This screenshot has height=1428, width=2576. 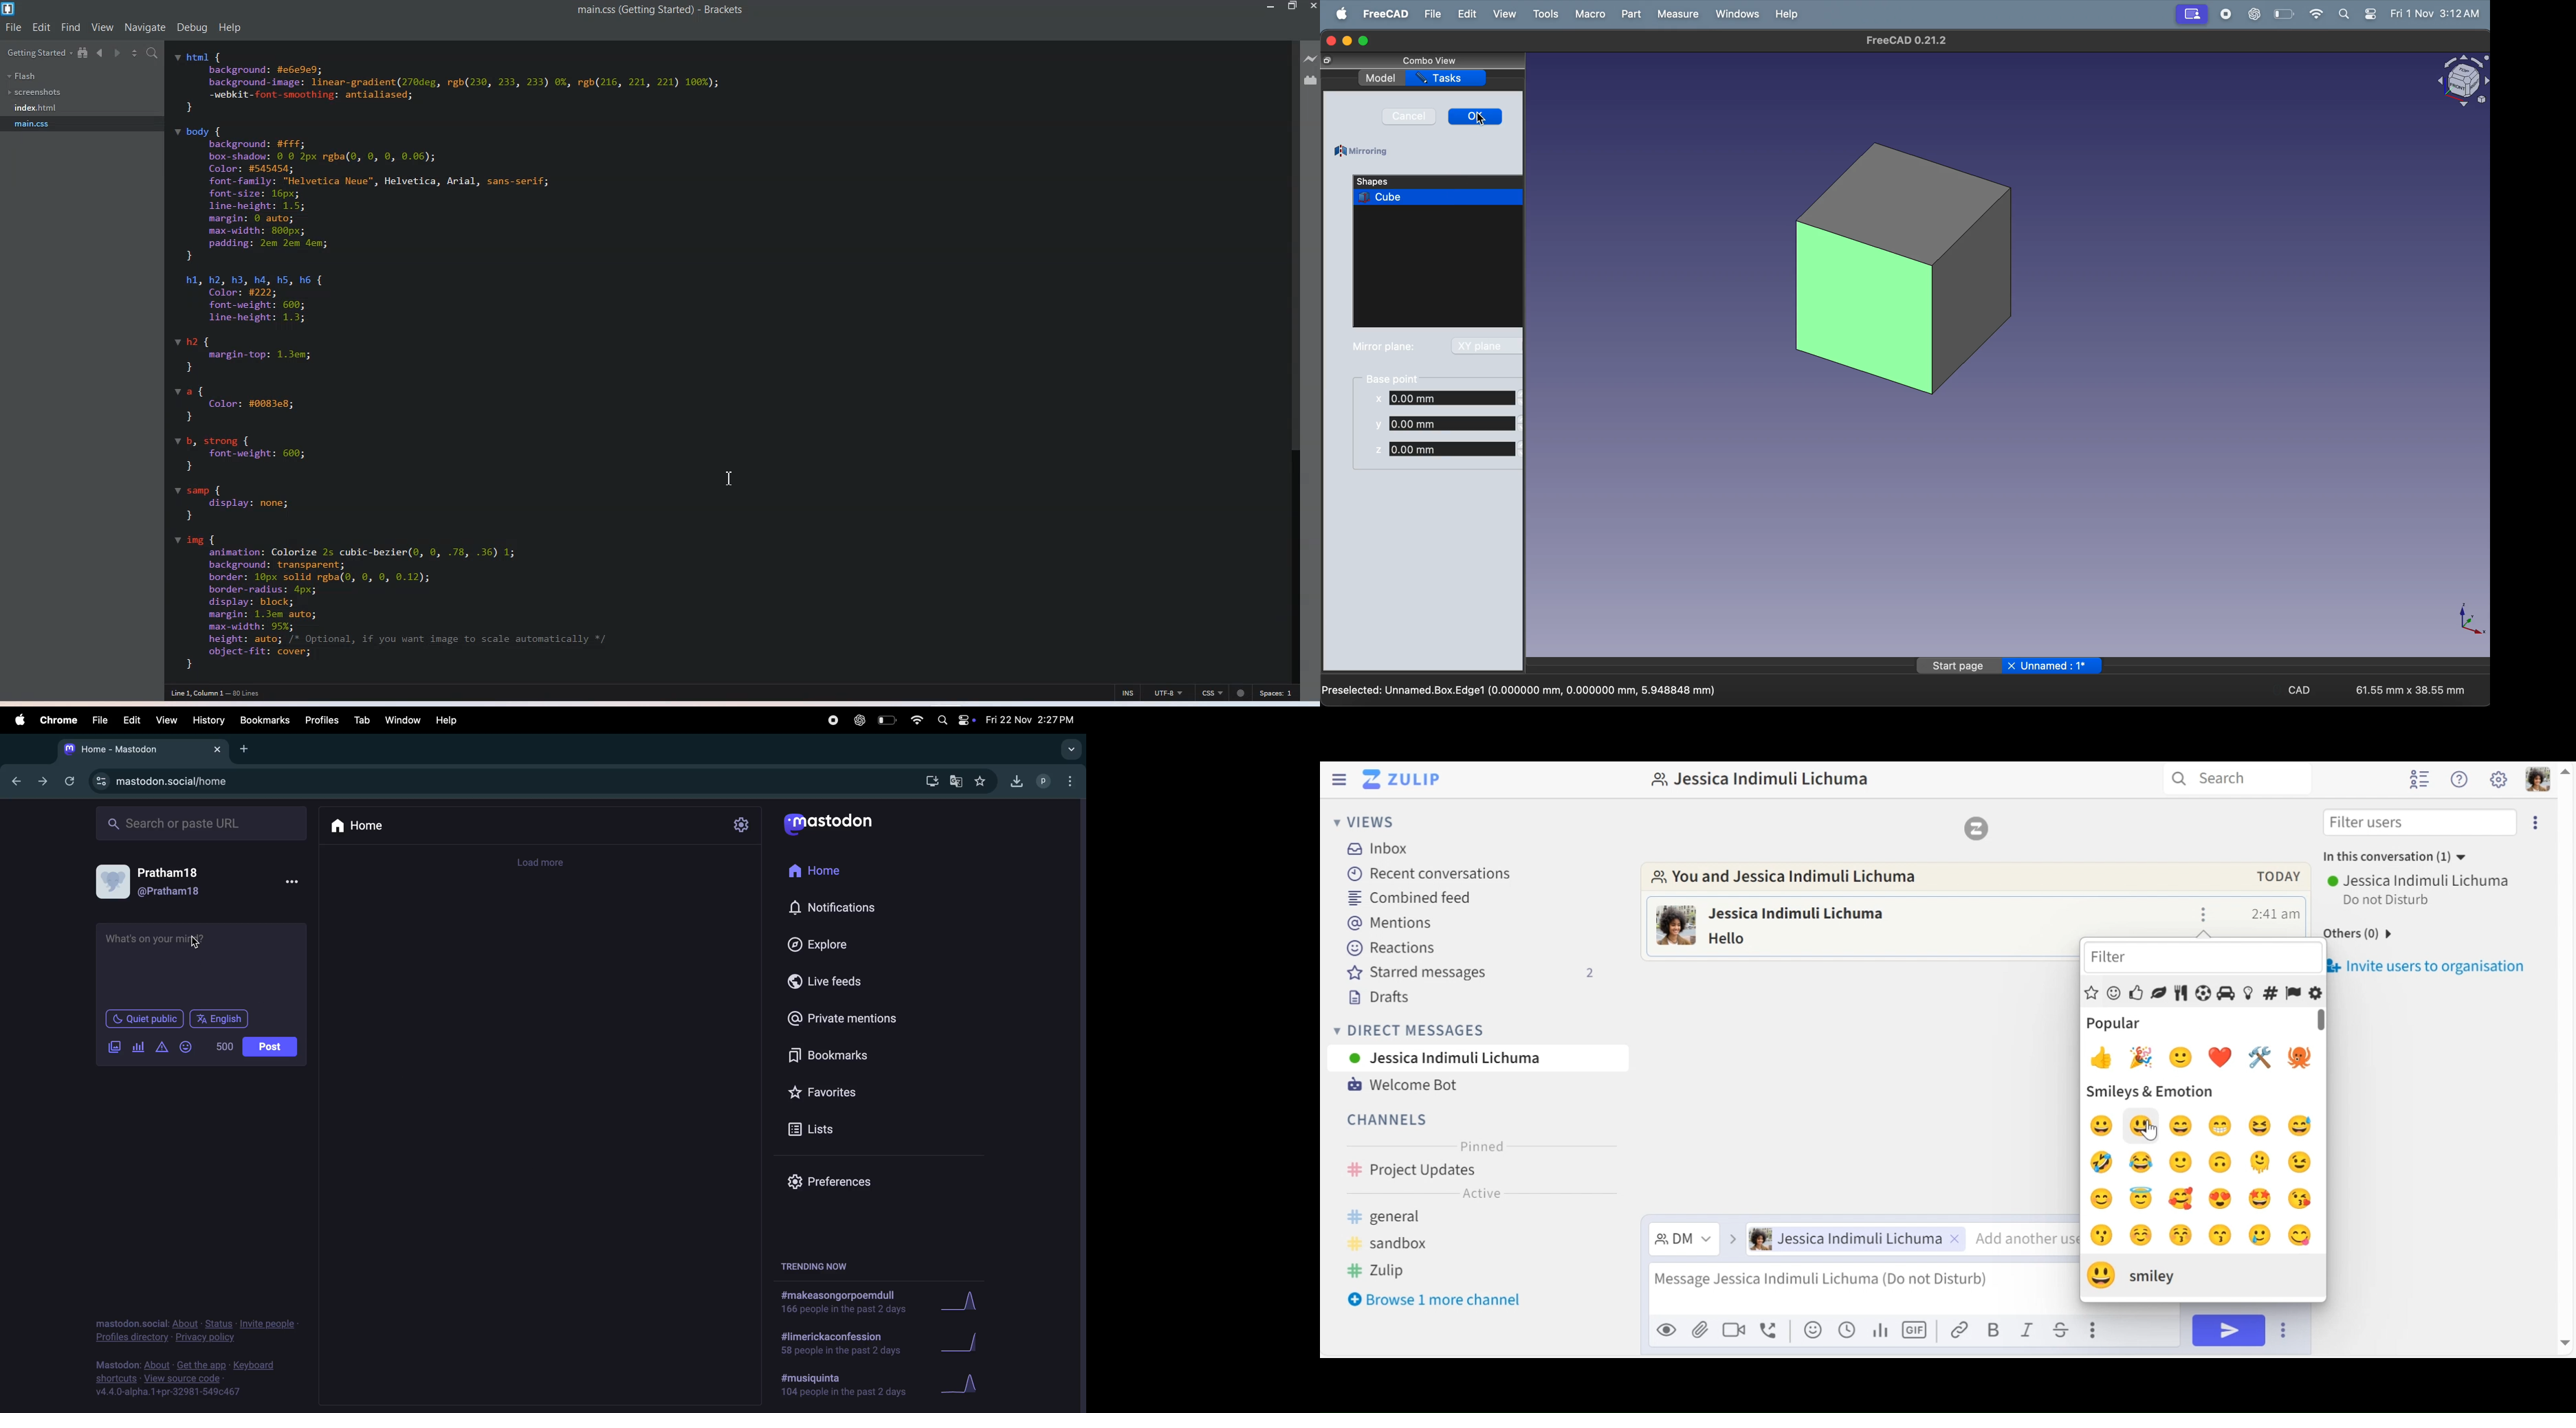 What do you see at coordinates (1389, 924) in the screenshot?
I see `Mentions` at bounding box center [1389, 924].